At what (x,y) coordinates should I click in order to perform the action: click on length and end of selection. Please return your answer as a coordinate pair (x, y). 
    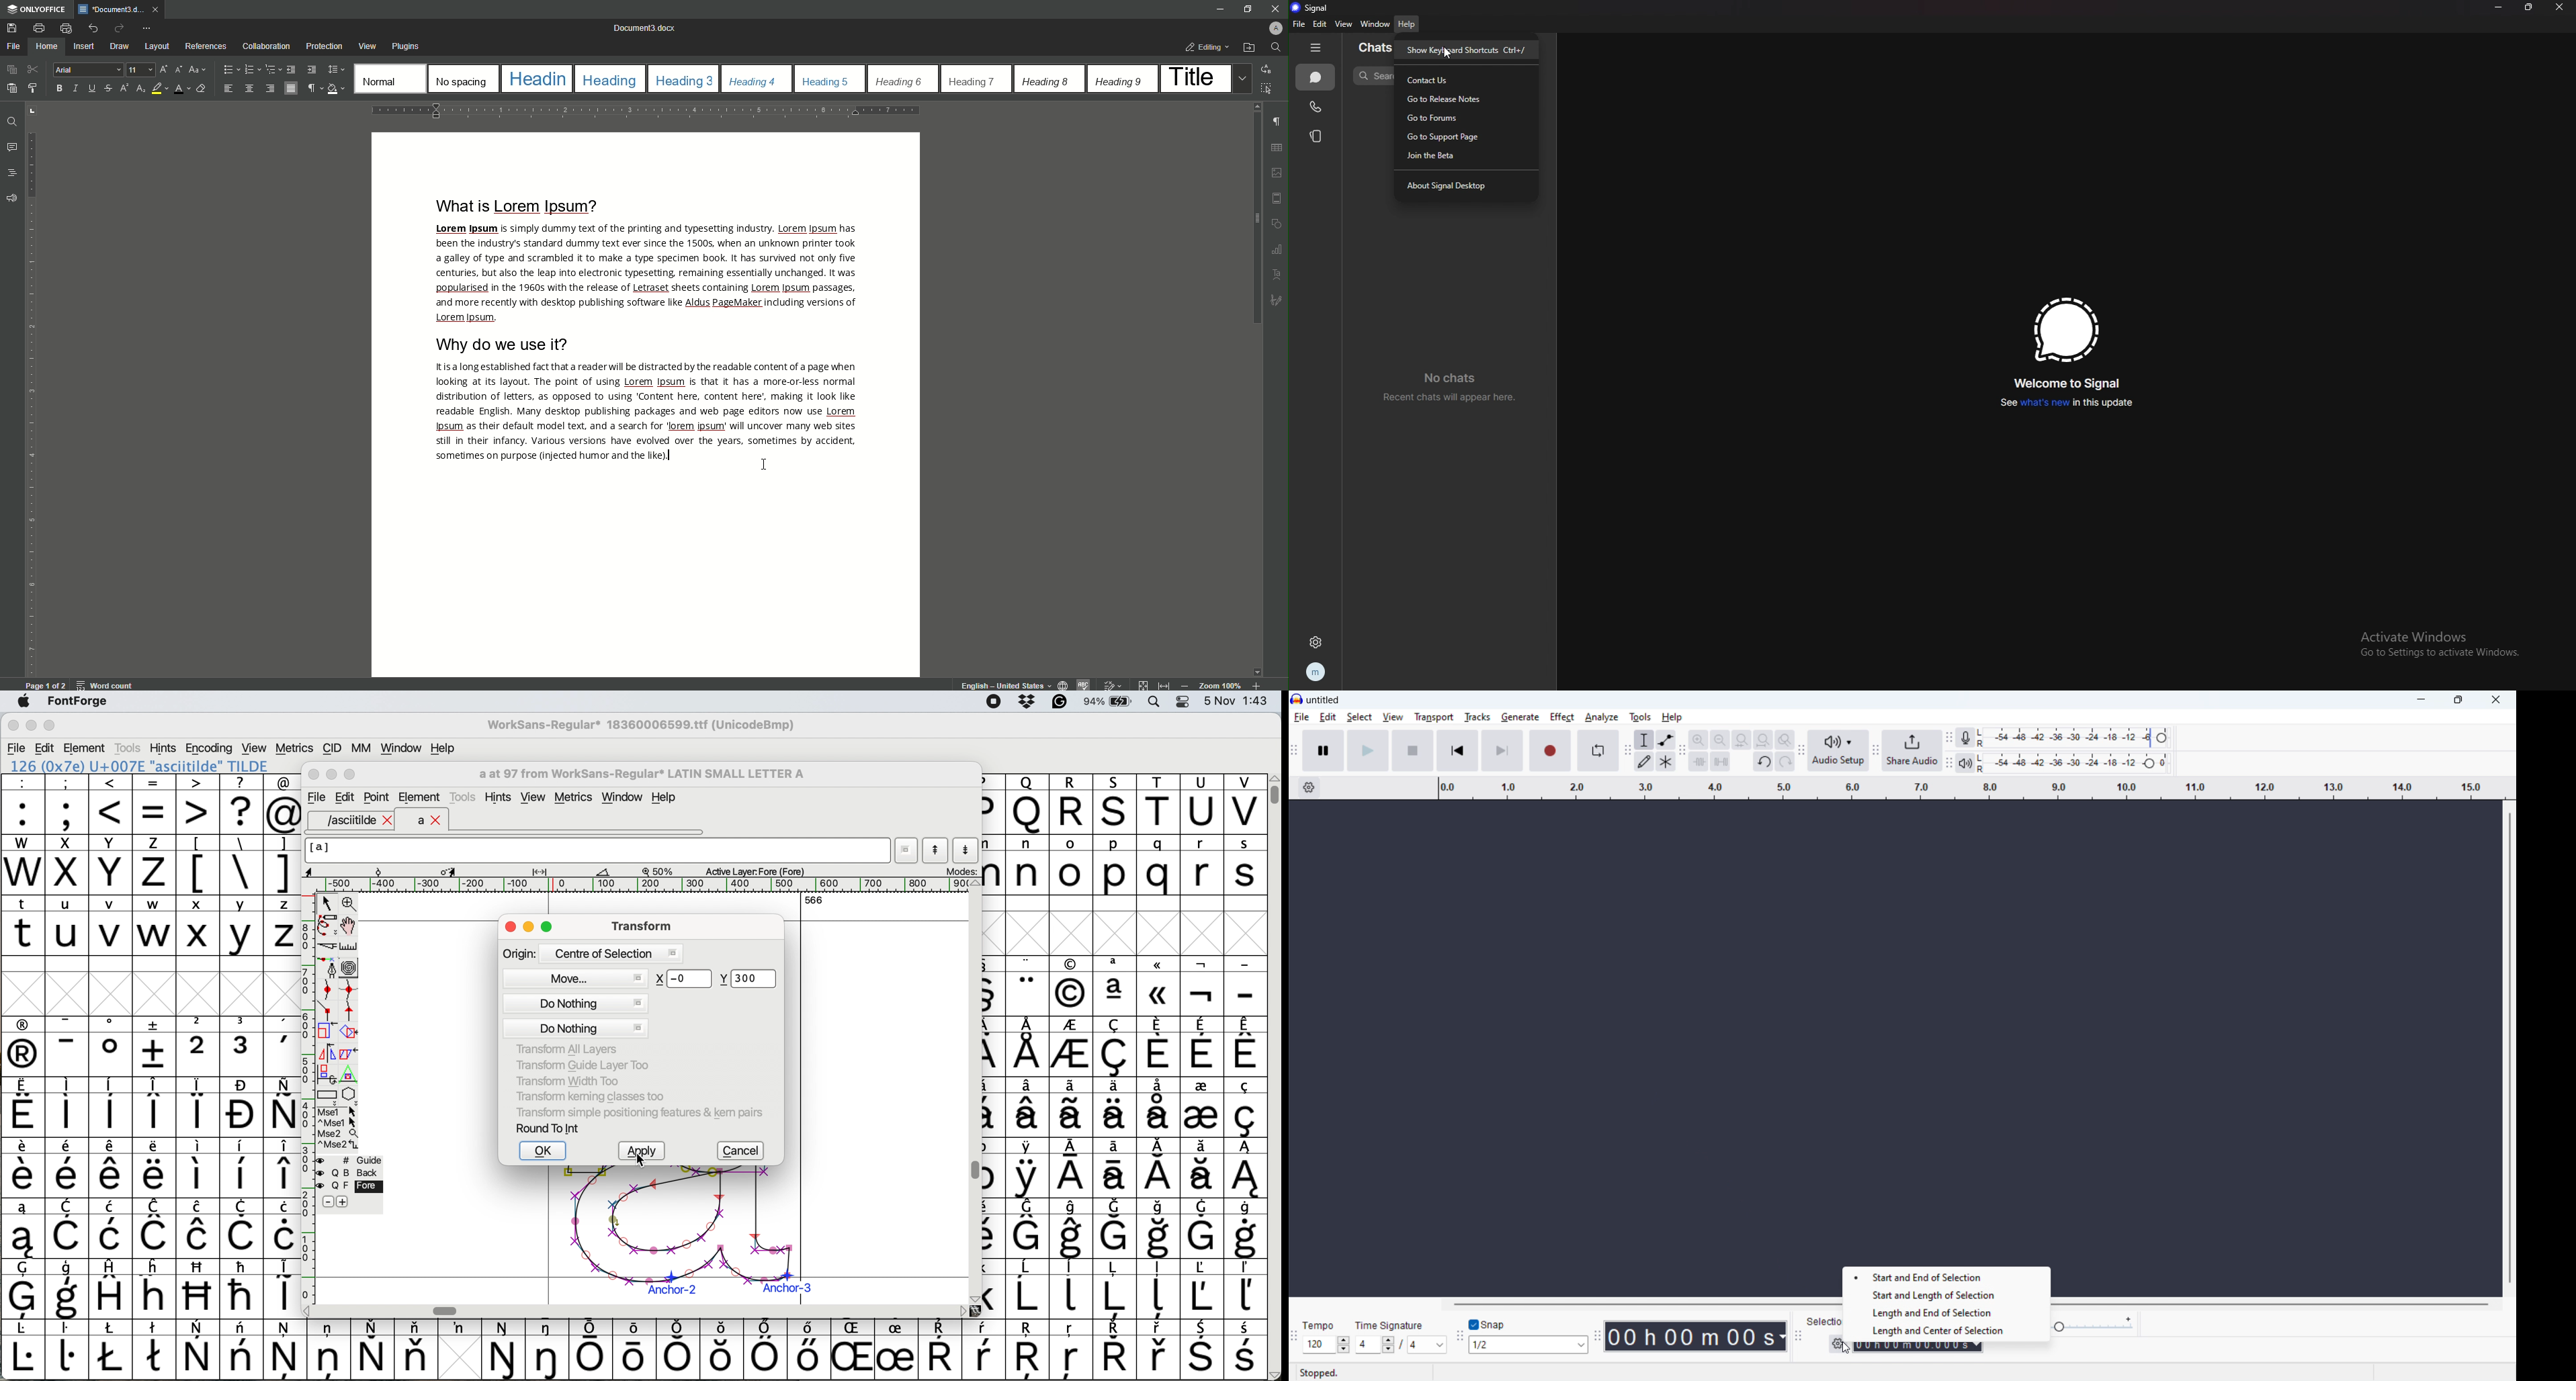
    Looking at the image, I should click on (1919, 1313).